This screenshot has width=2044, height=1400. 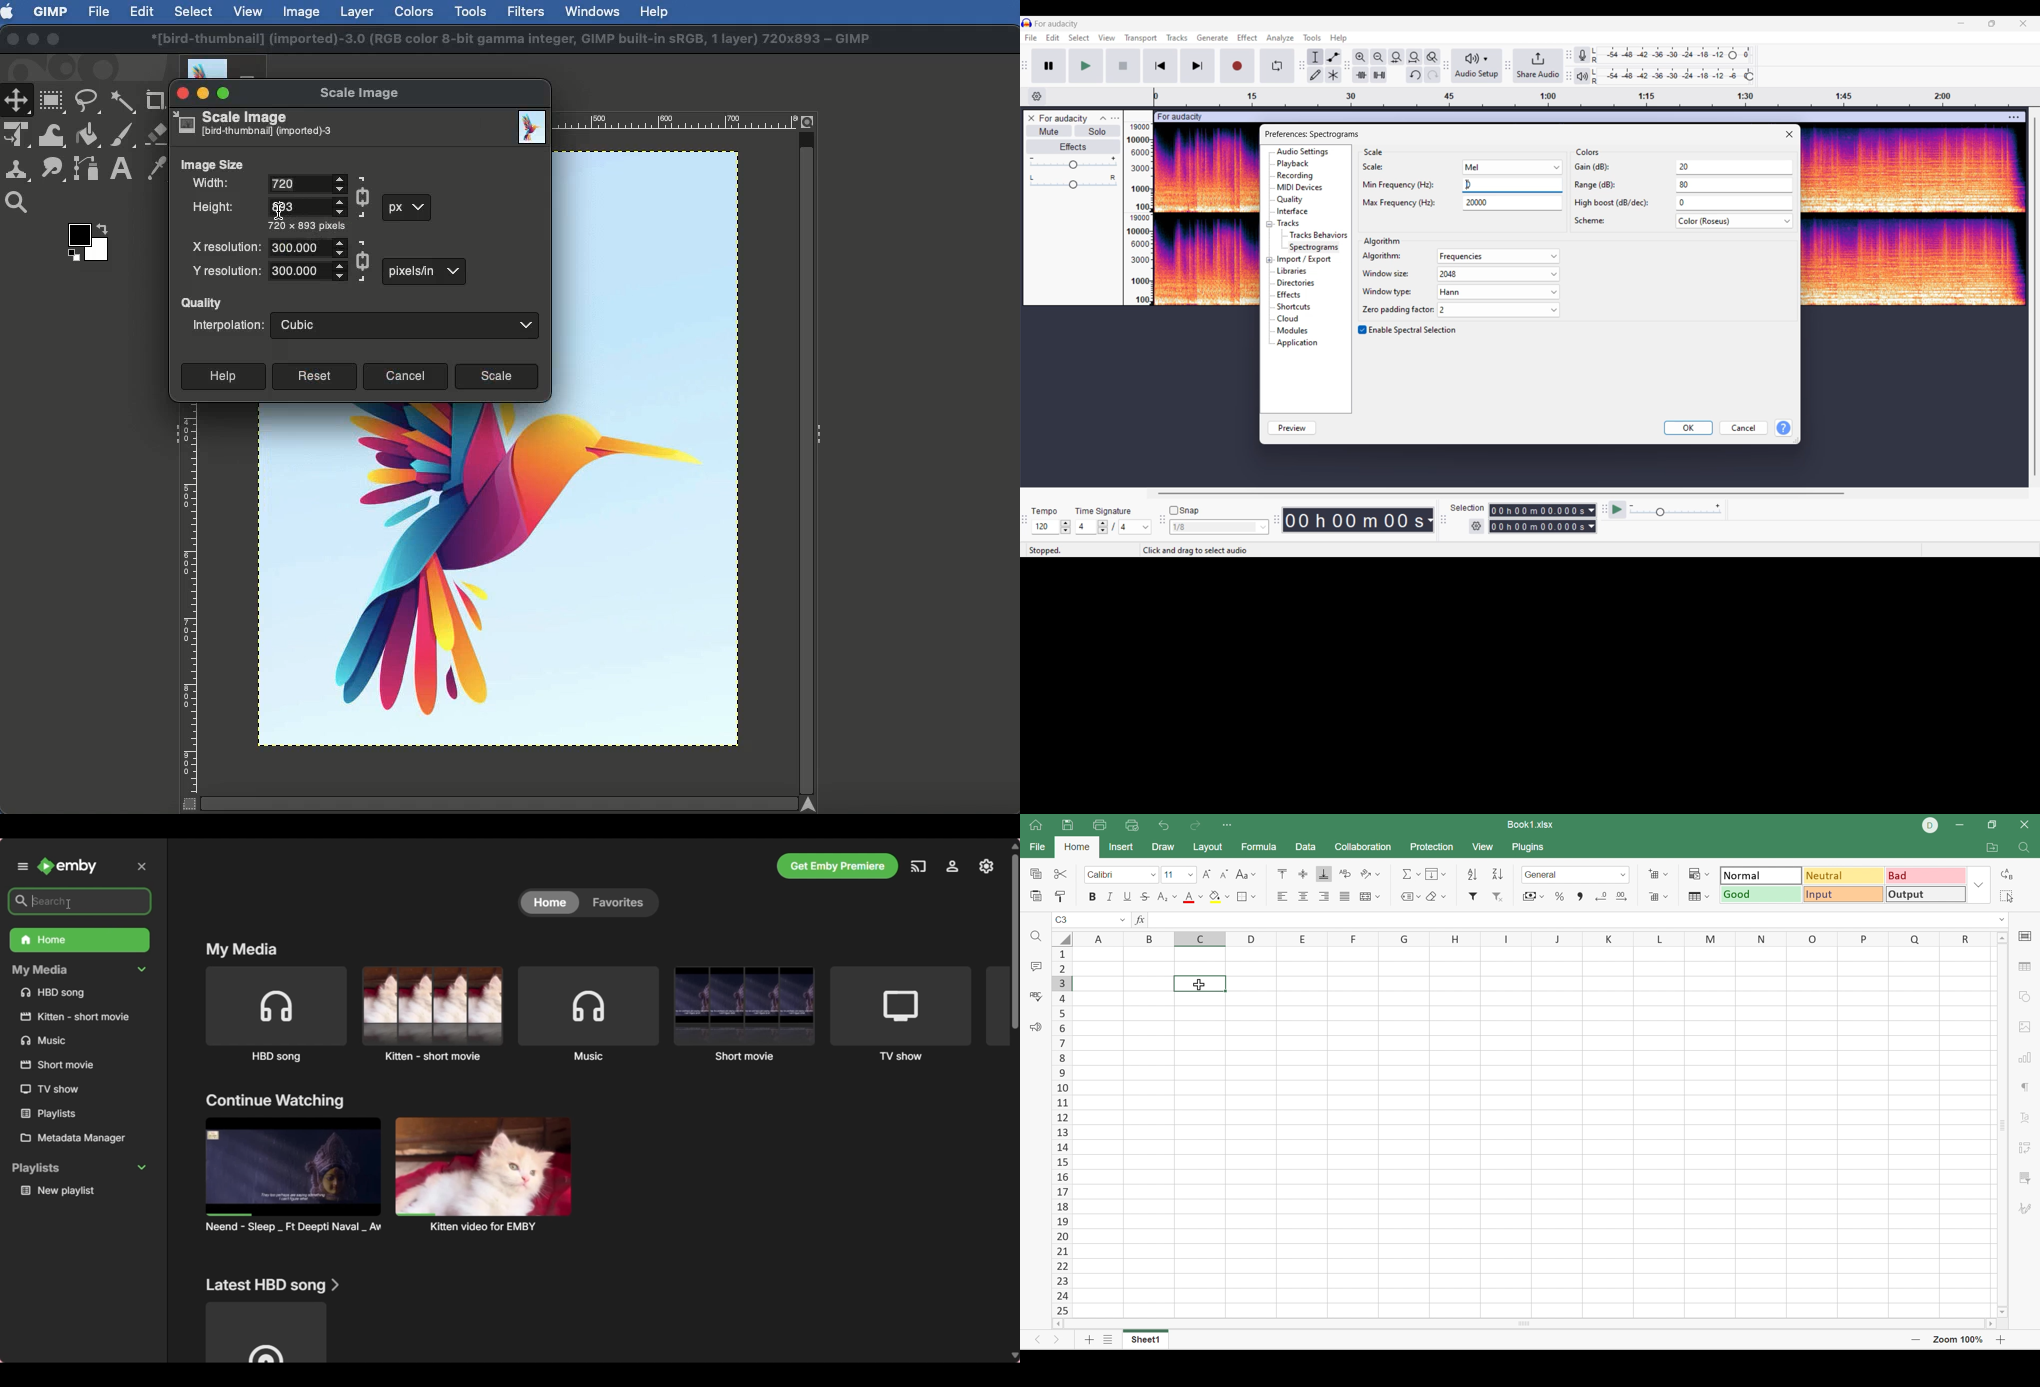 What do you see at coordinates (1061, 873) in the screenshot?
I see `Cut` at bounding box center [1061, 873].